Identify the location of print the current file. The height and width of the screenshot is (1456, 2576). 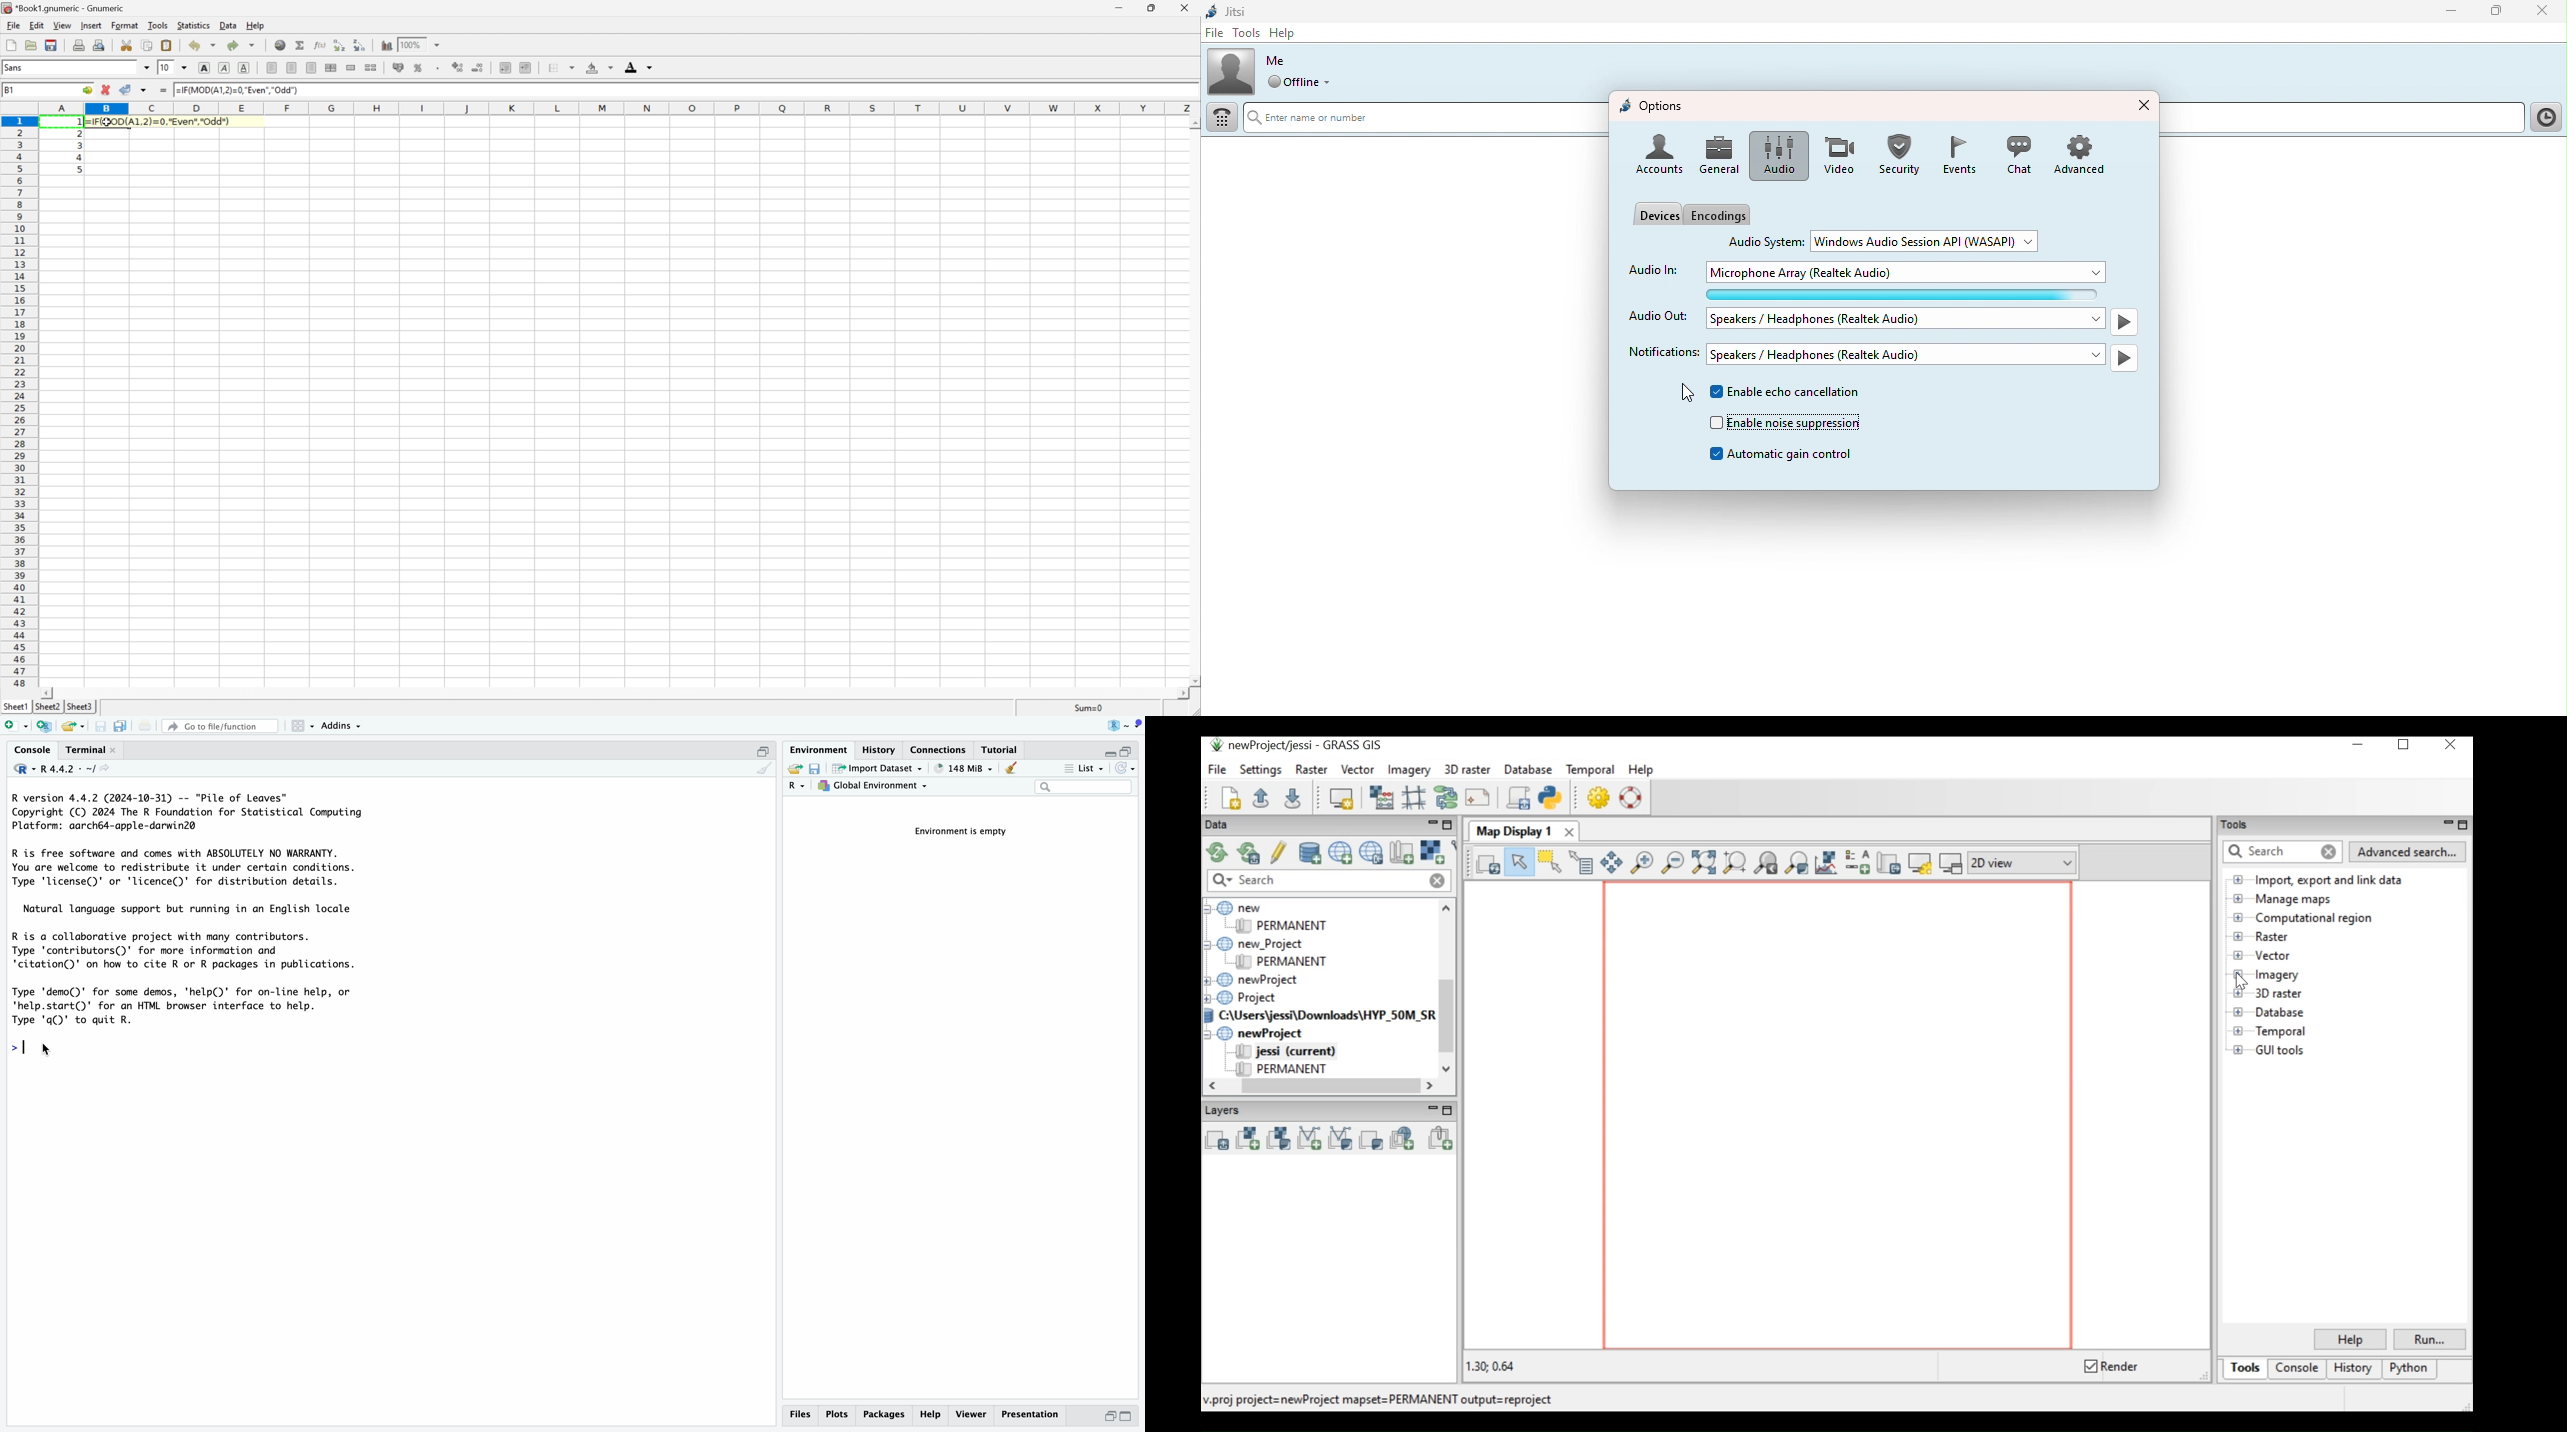
(143, 725).